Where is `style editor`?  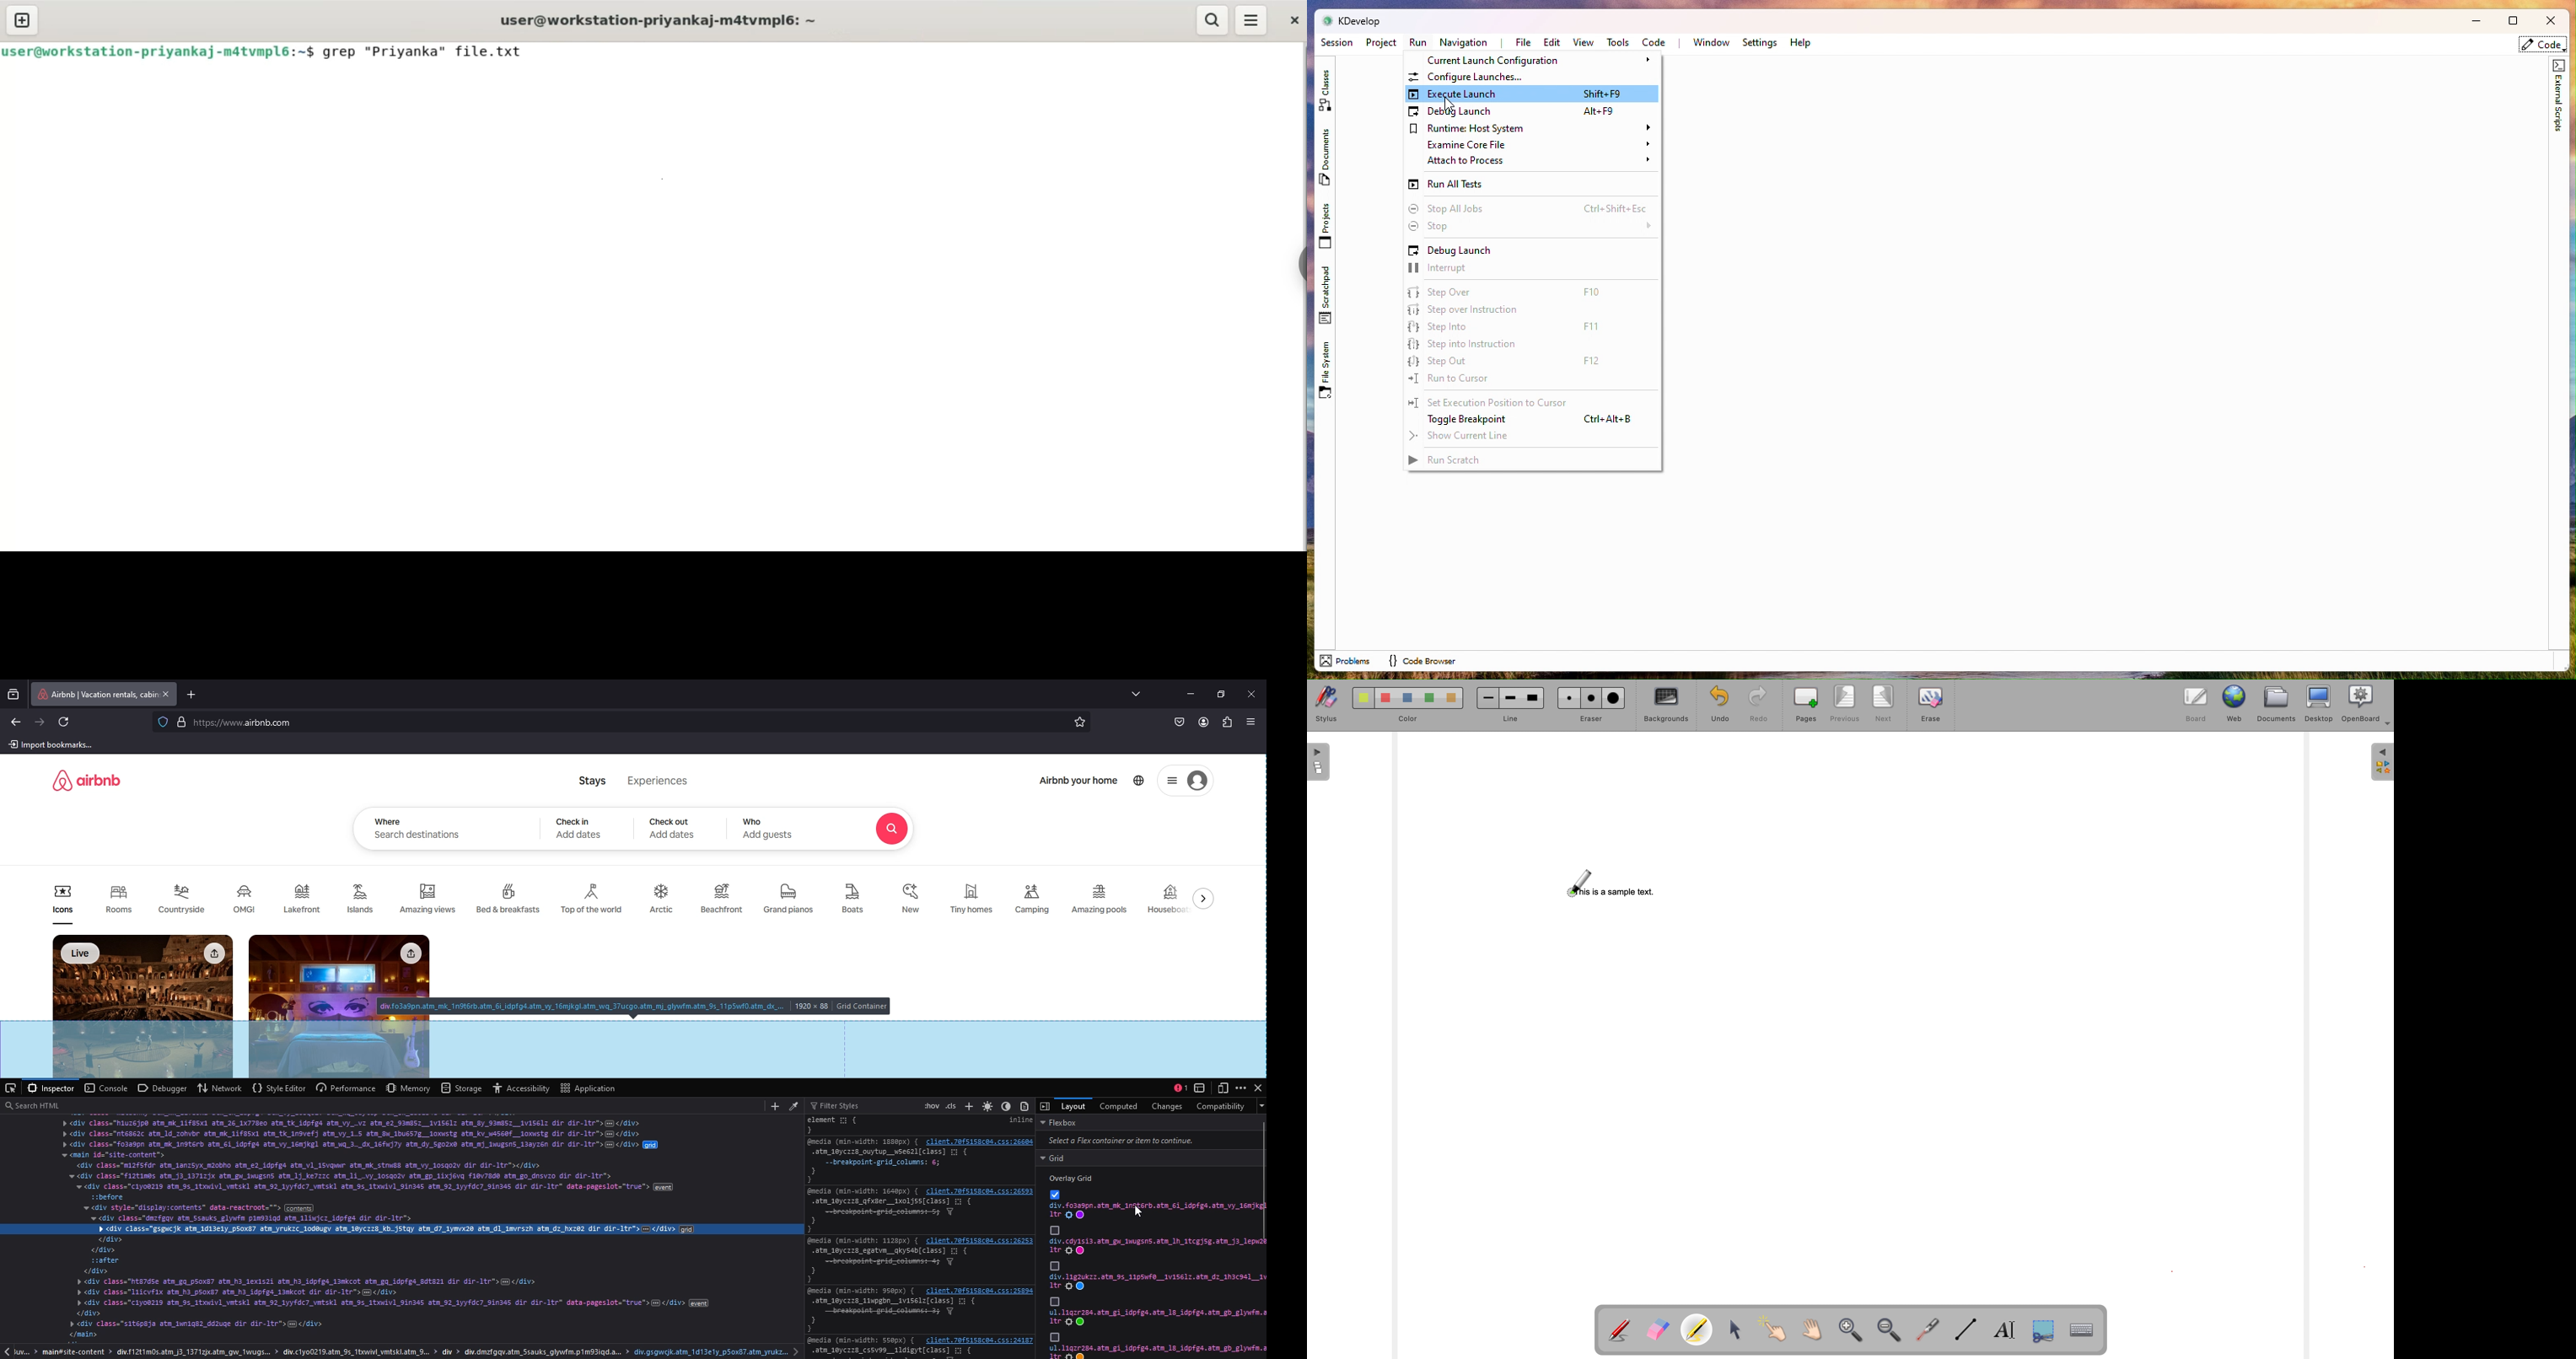
style editor is located at coordinates (278, 1087).